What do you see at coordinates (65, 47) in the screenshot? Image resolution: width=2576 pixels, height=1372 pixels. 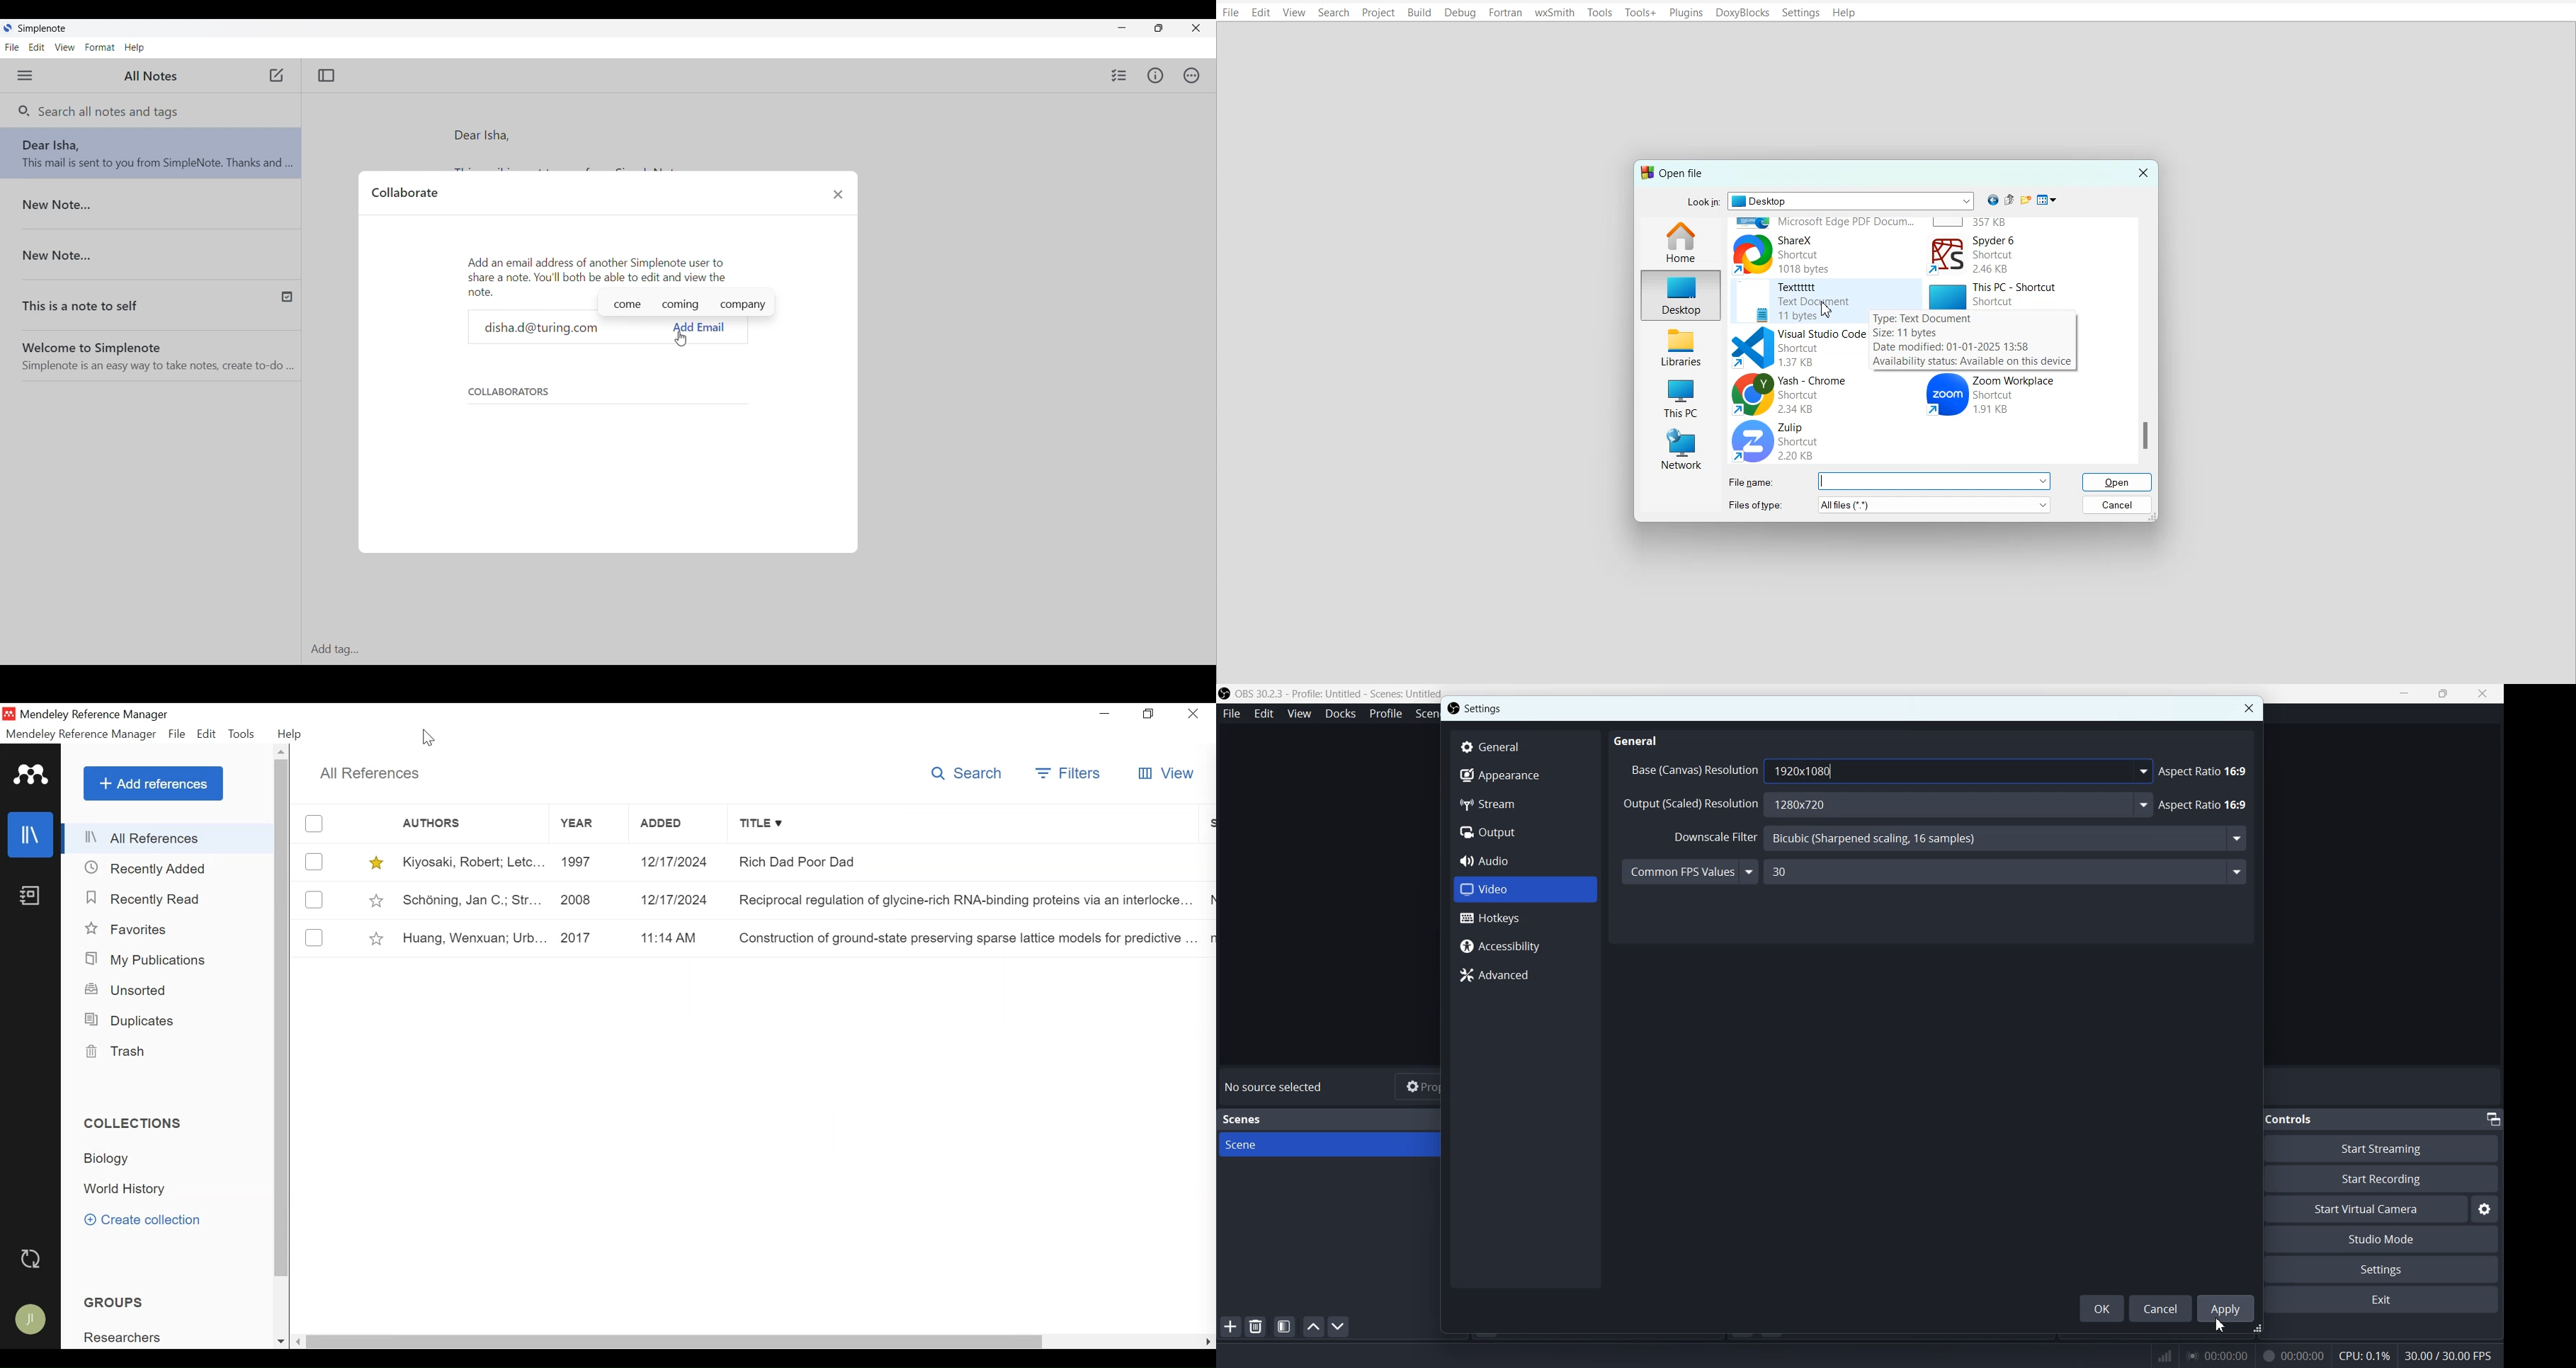 I see `View` at bounding box center [65, 47].